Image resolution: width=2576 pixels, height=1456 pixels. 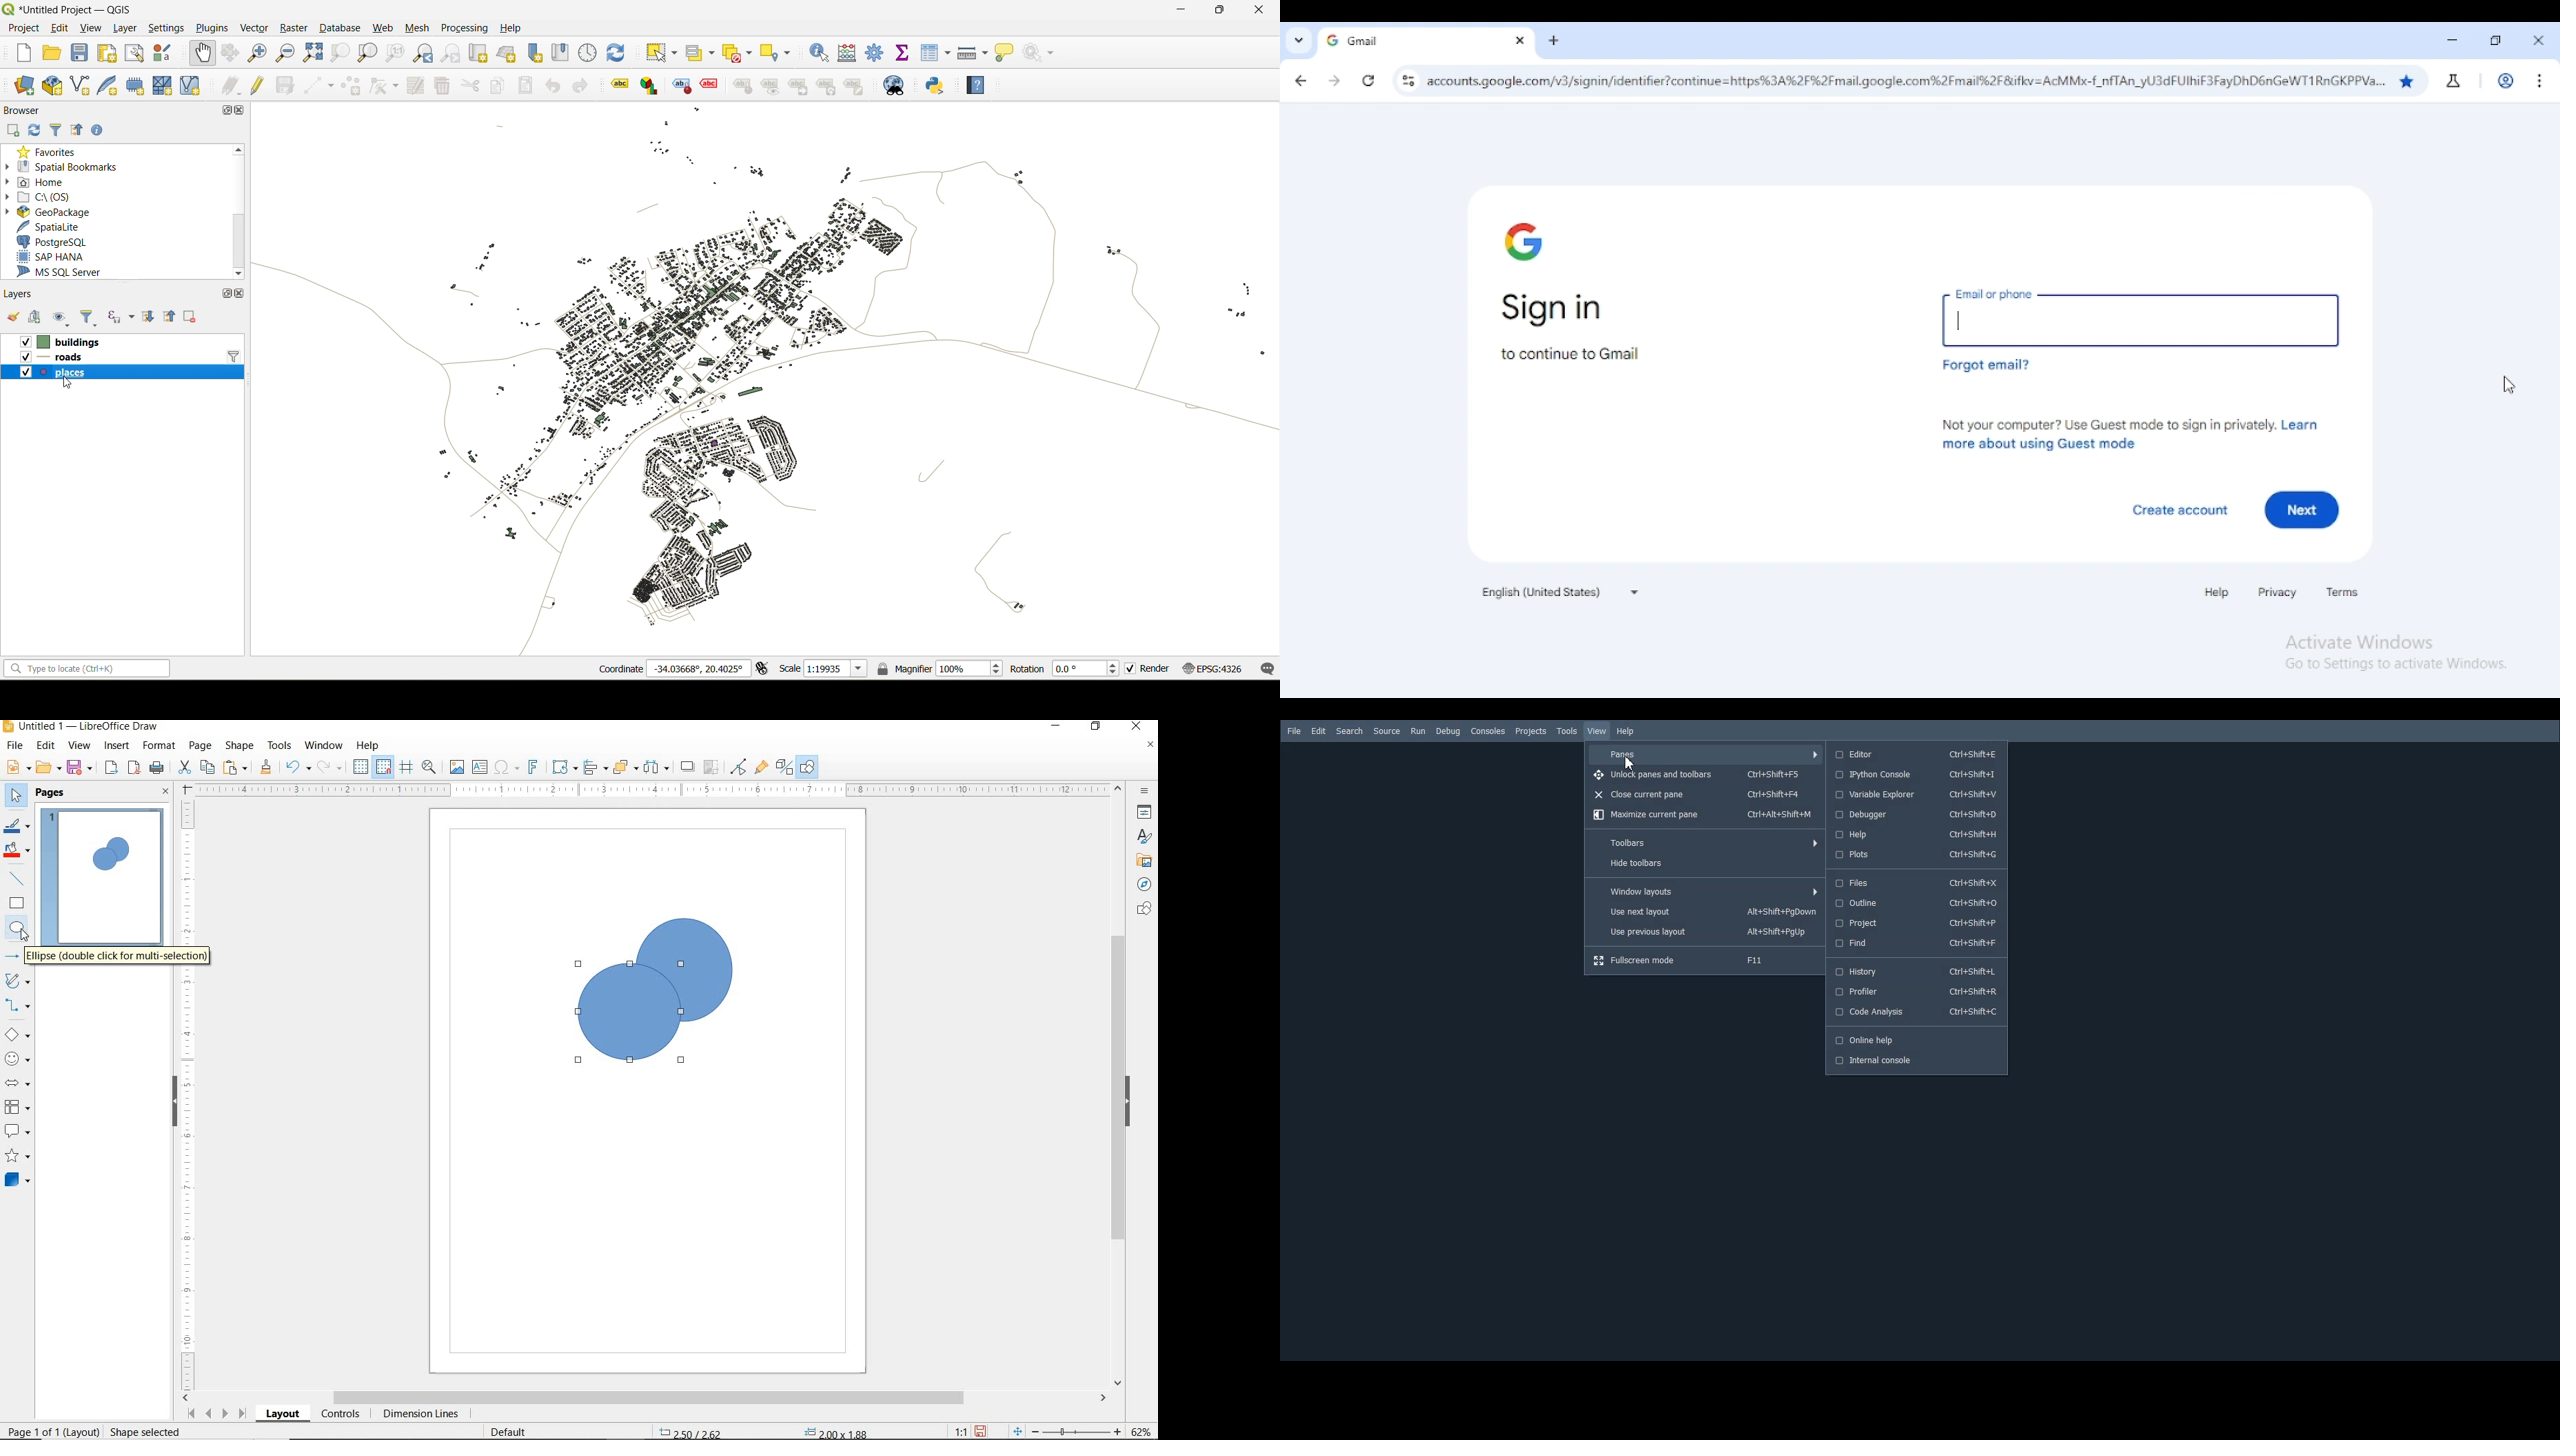 What do you see at coordinates (80, 728) in the screenshot?
I see `FILE NAME` at bounding box center [80, 728].